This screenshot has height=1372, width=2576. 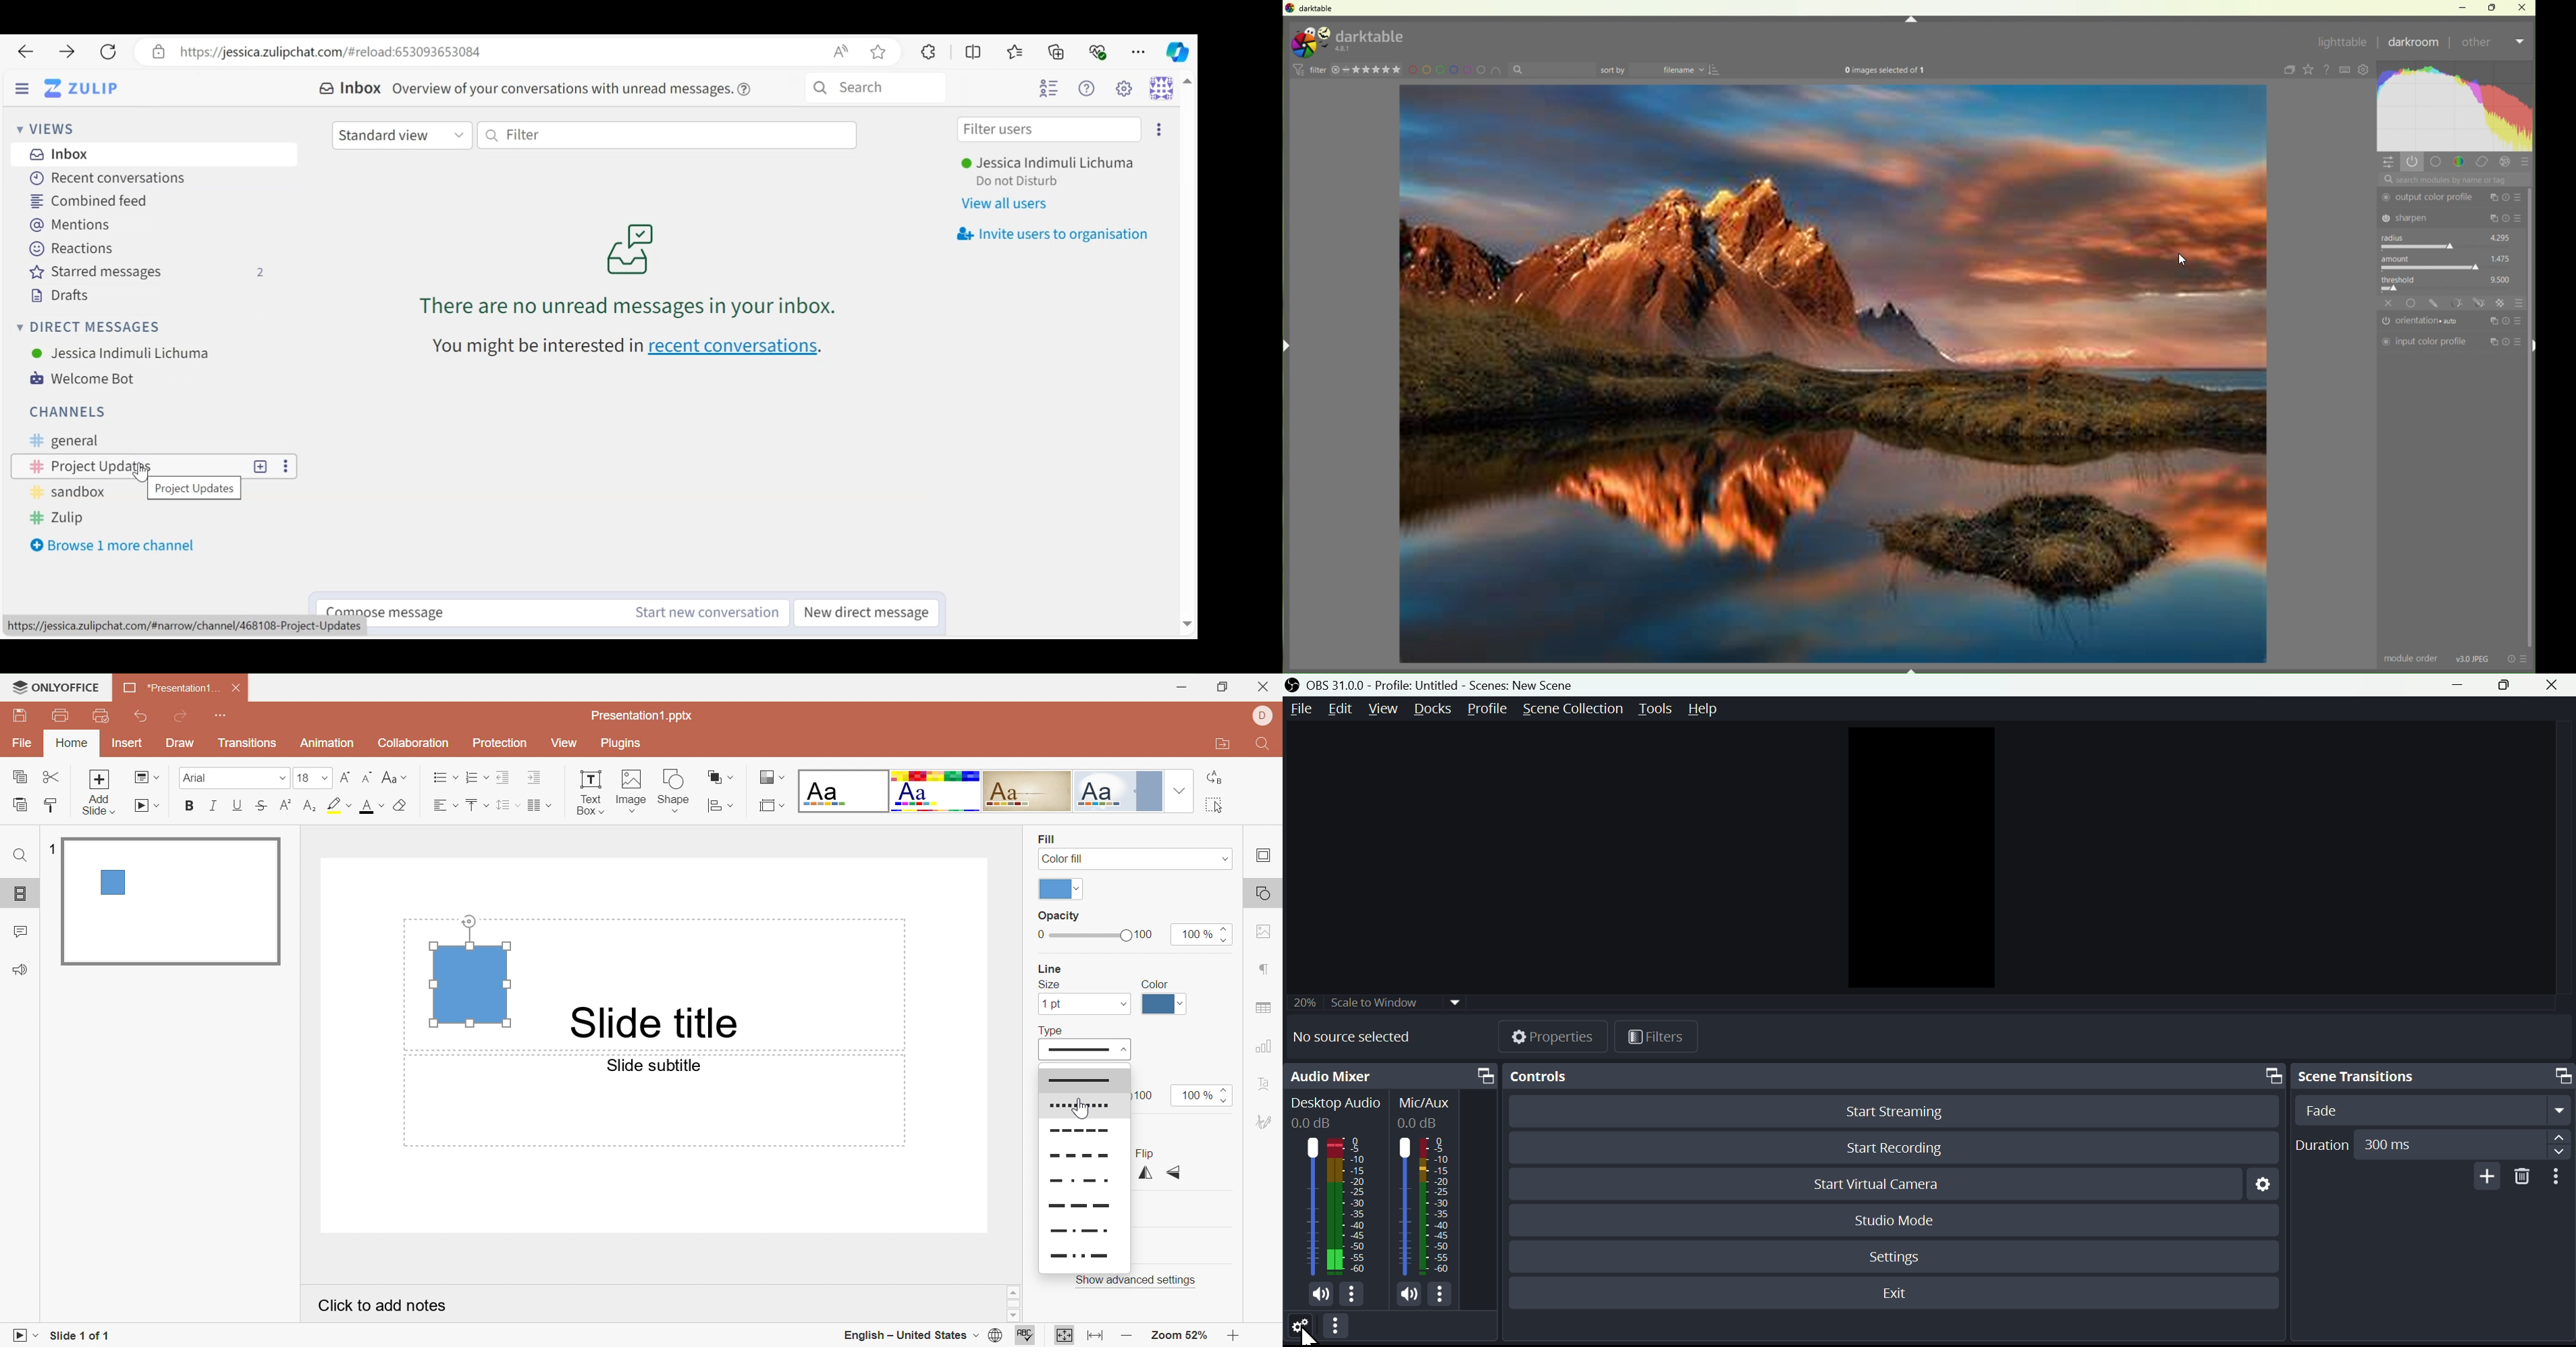 What do you see at coordinates (342, 780) in the screenshot?
I see `Increment font size` at bounding box center [342, 780].